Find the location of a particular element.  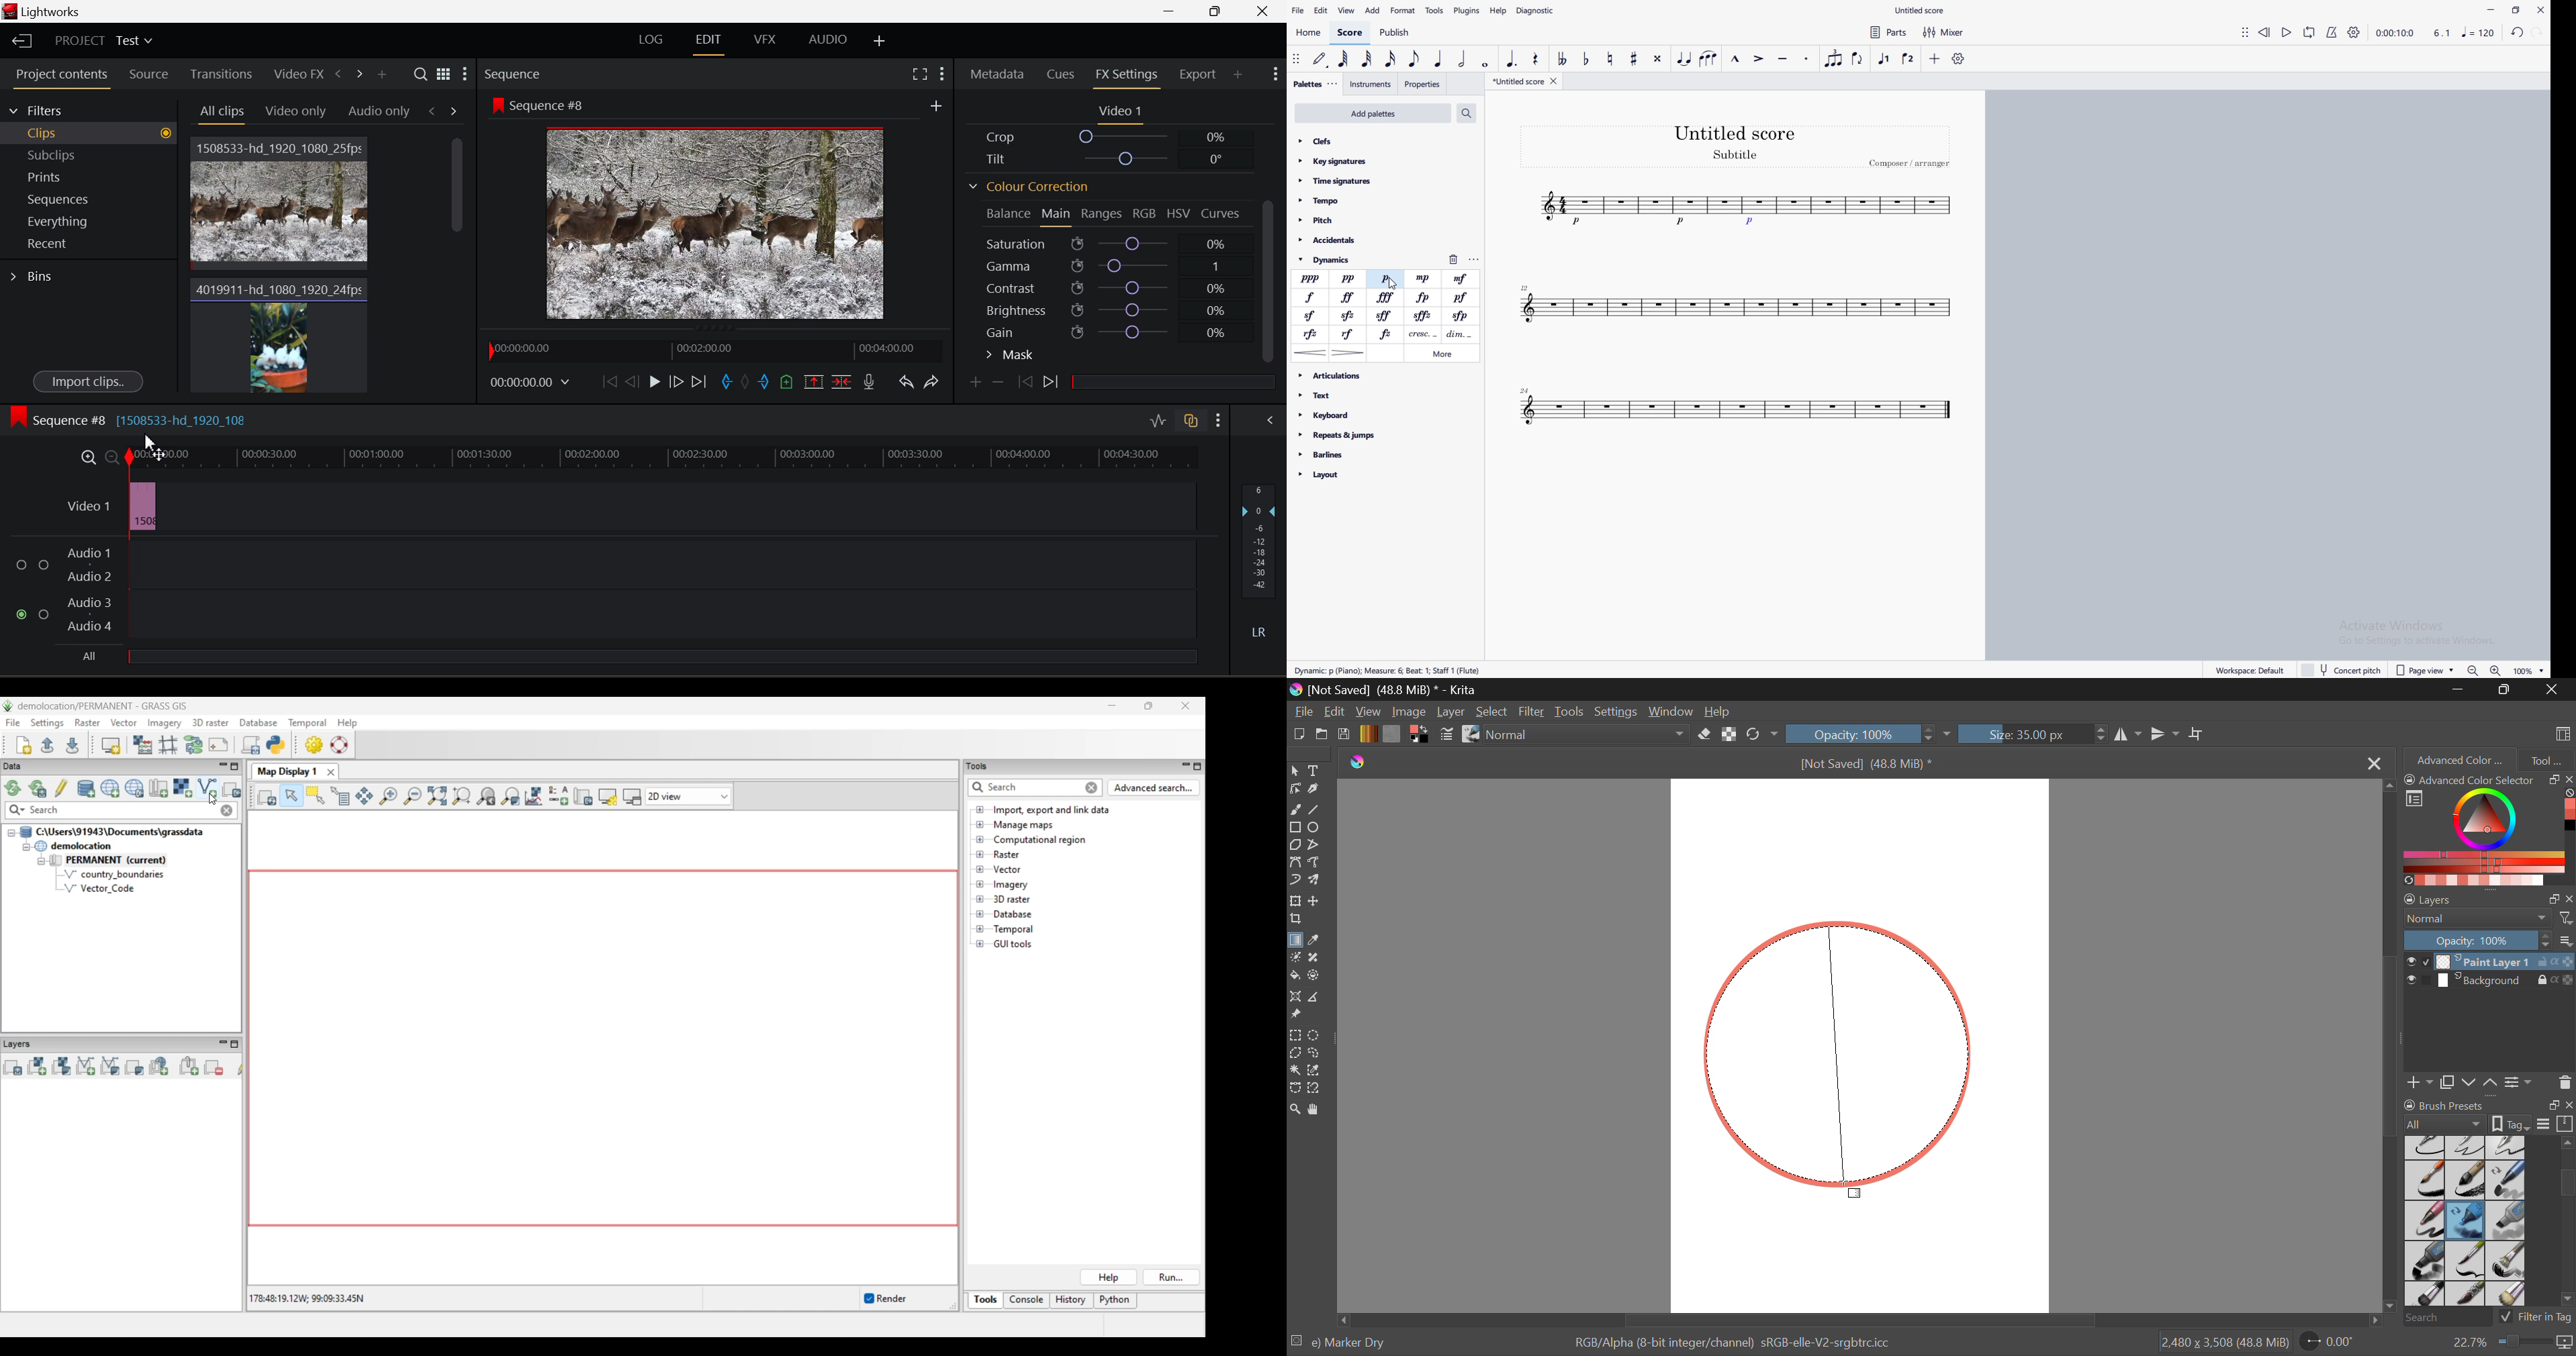

Video Only is located at coordinates (294, 109).